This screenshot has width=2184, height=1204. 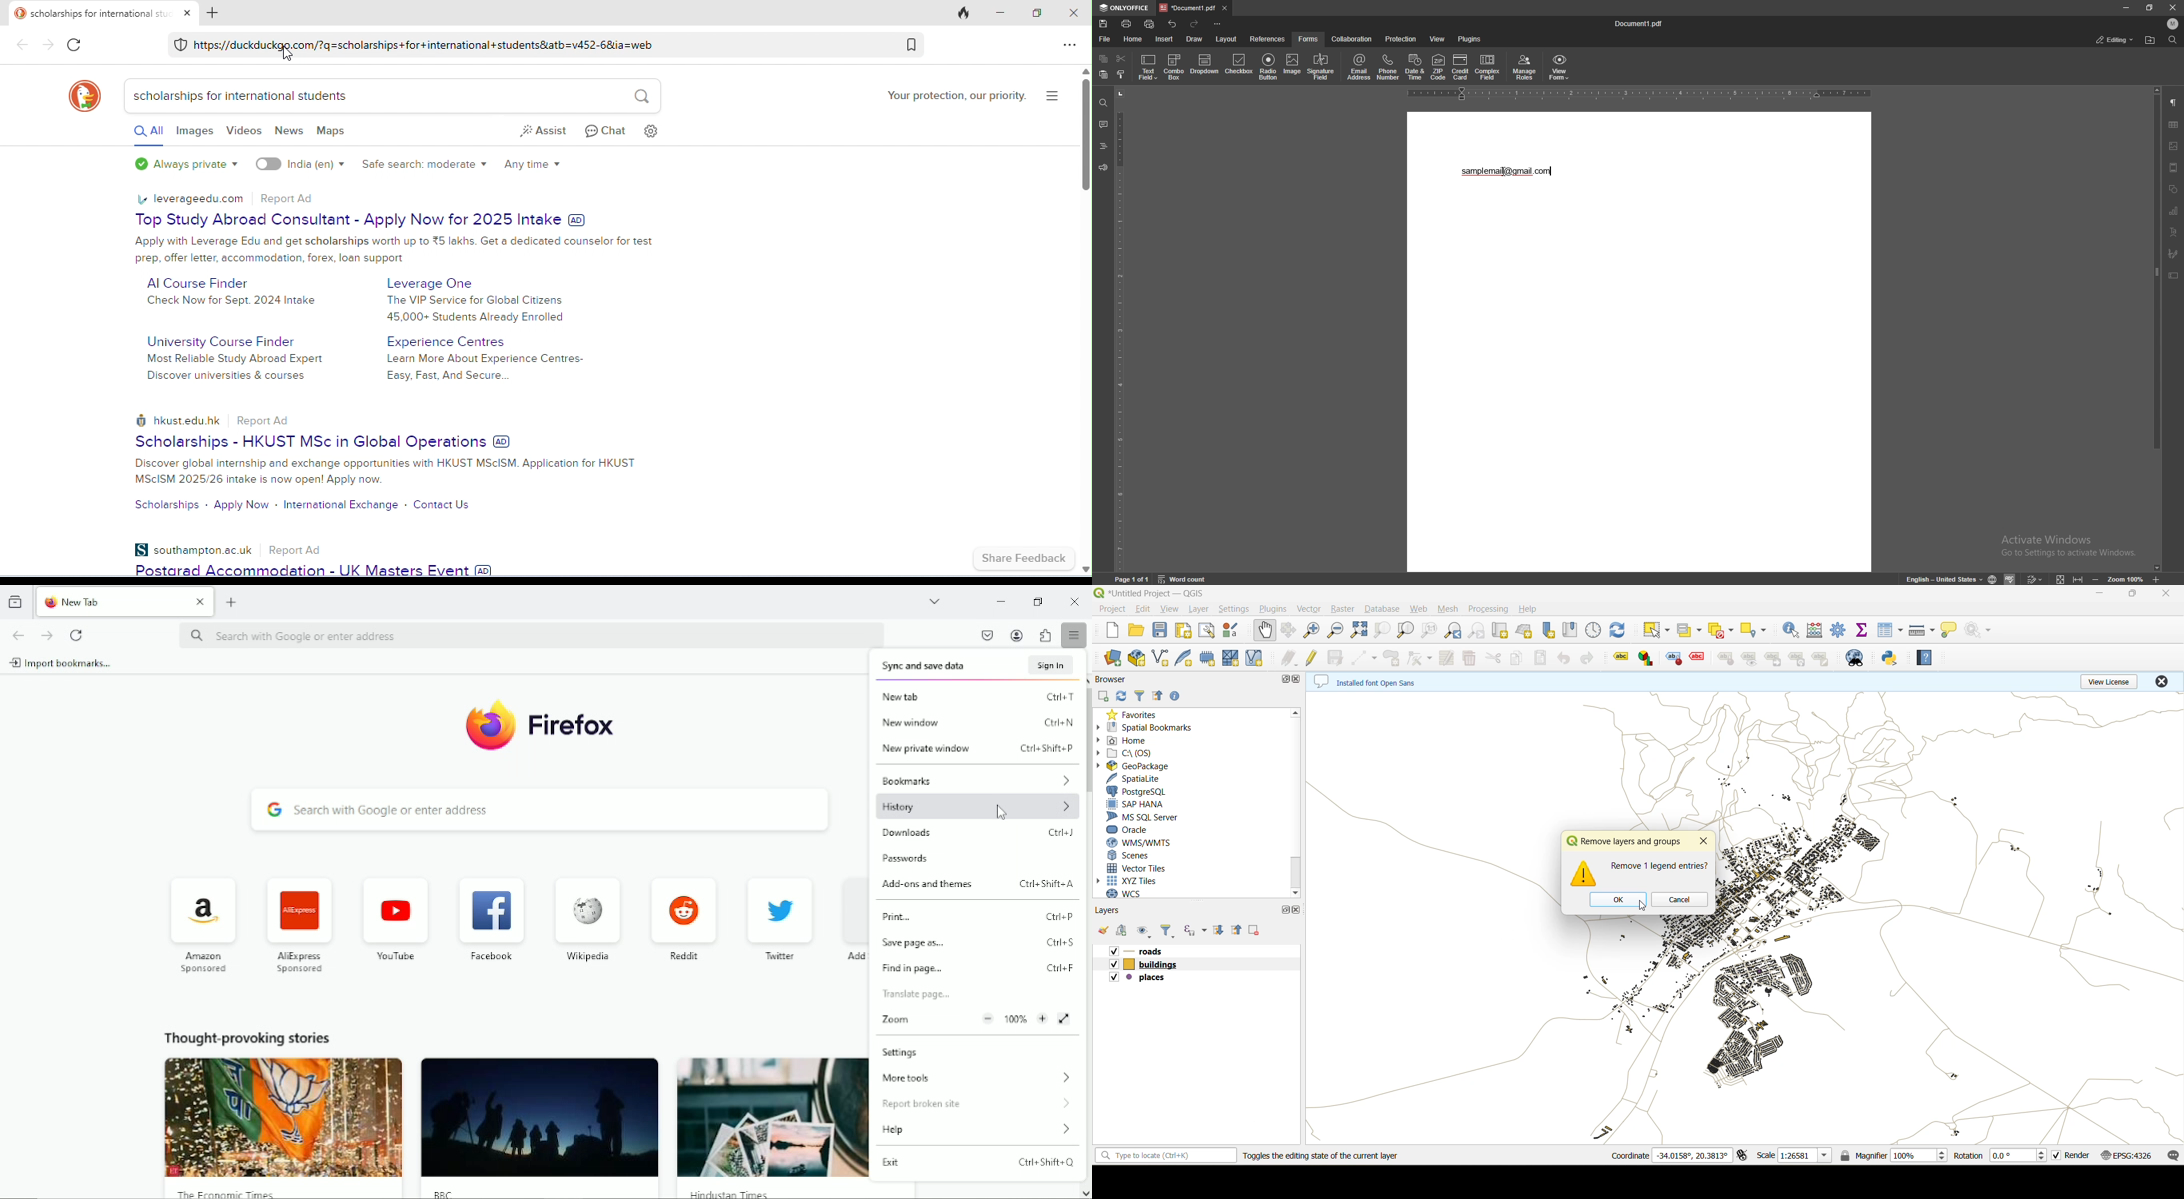 I want to click on protection, so click(x=1401, y=39).